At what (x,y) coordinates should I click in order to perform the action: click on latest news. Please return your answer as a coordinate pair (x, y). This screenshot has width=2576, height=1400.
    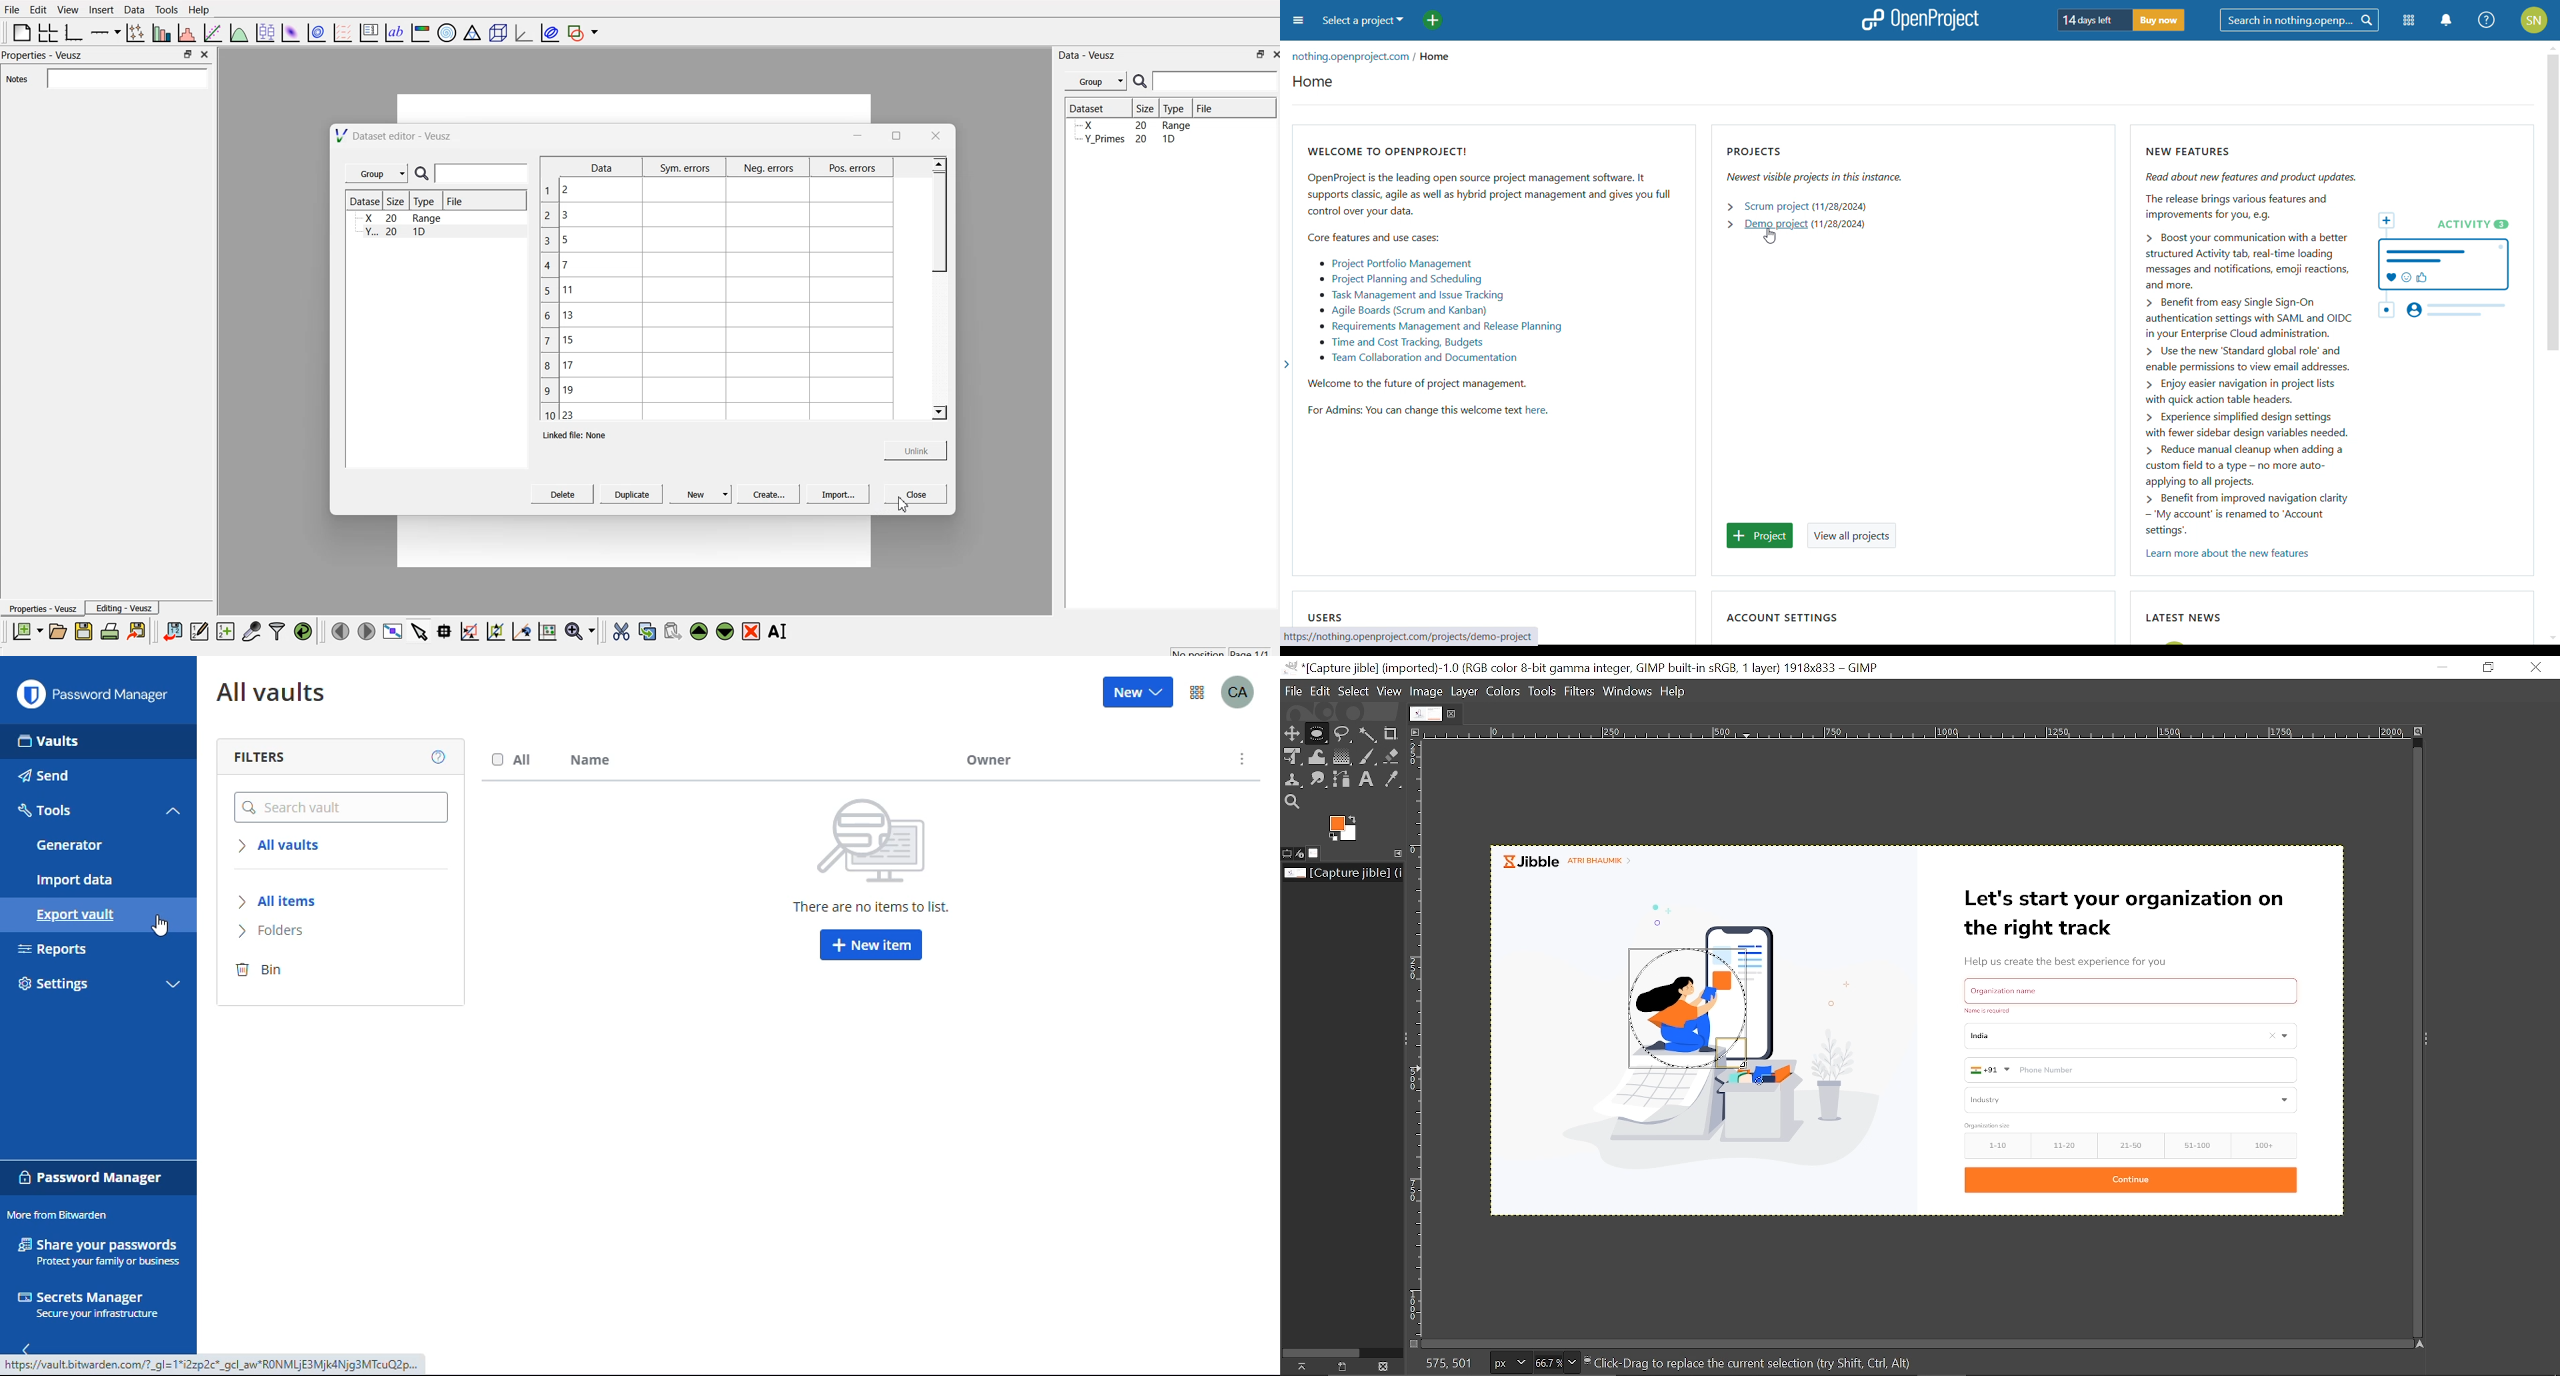
    Looking at the image, I should click on (2183, 618).